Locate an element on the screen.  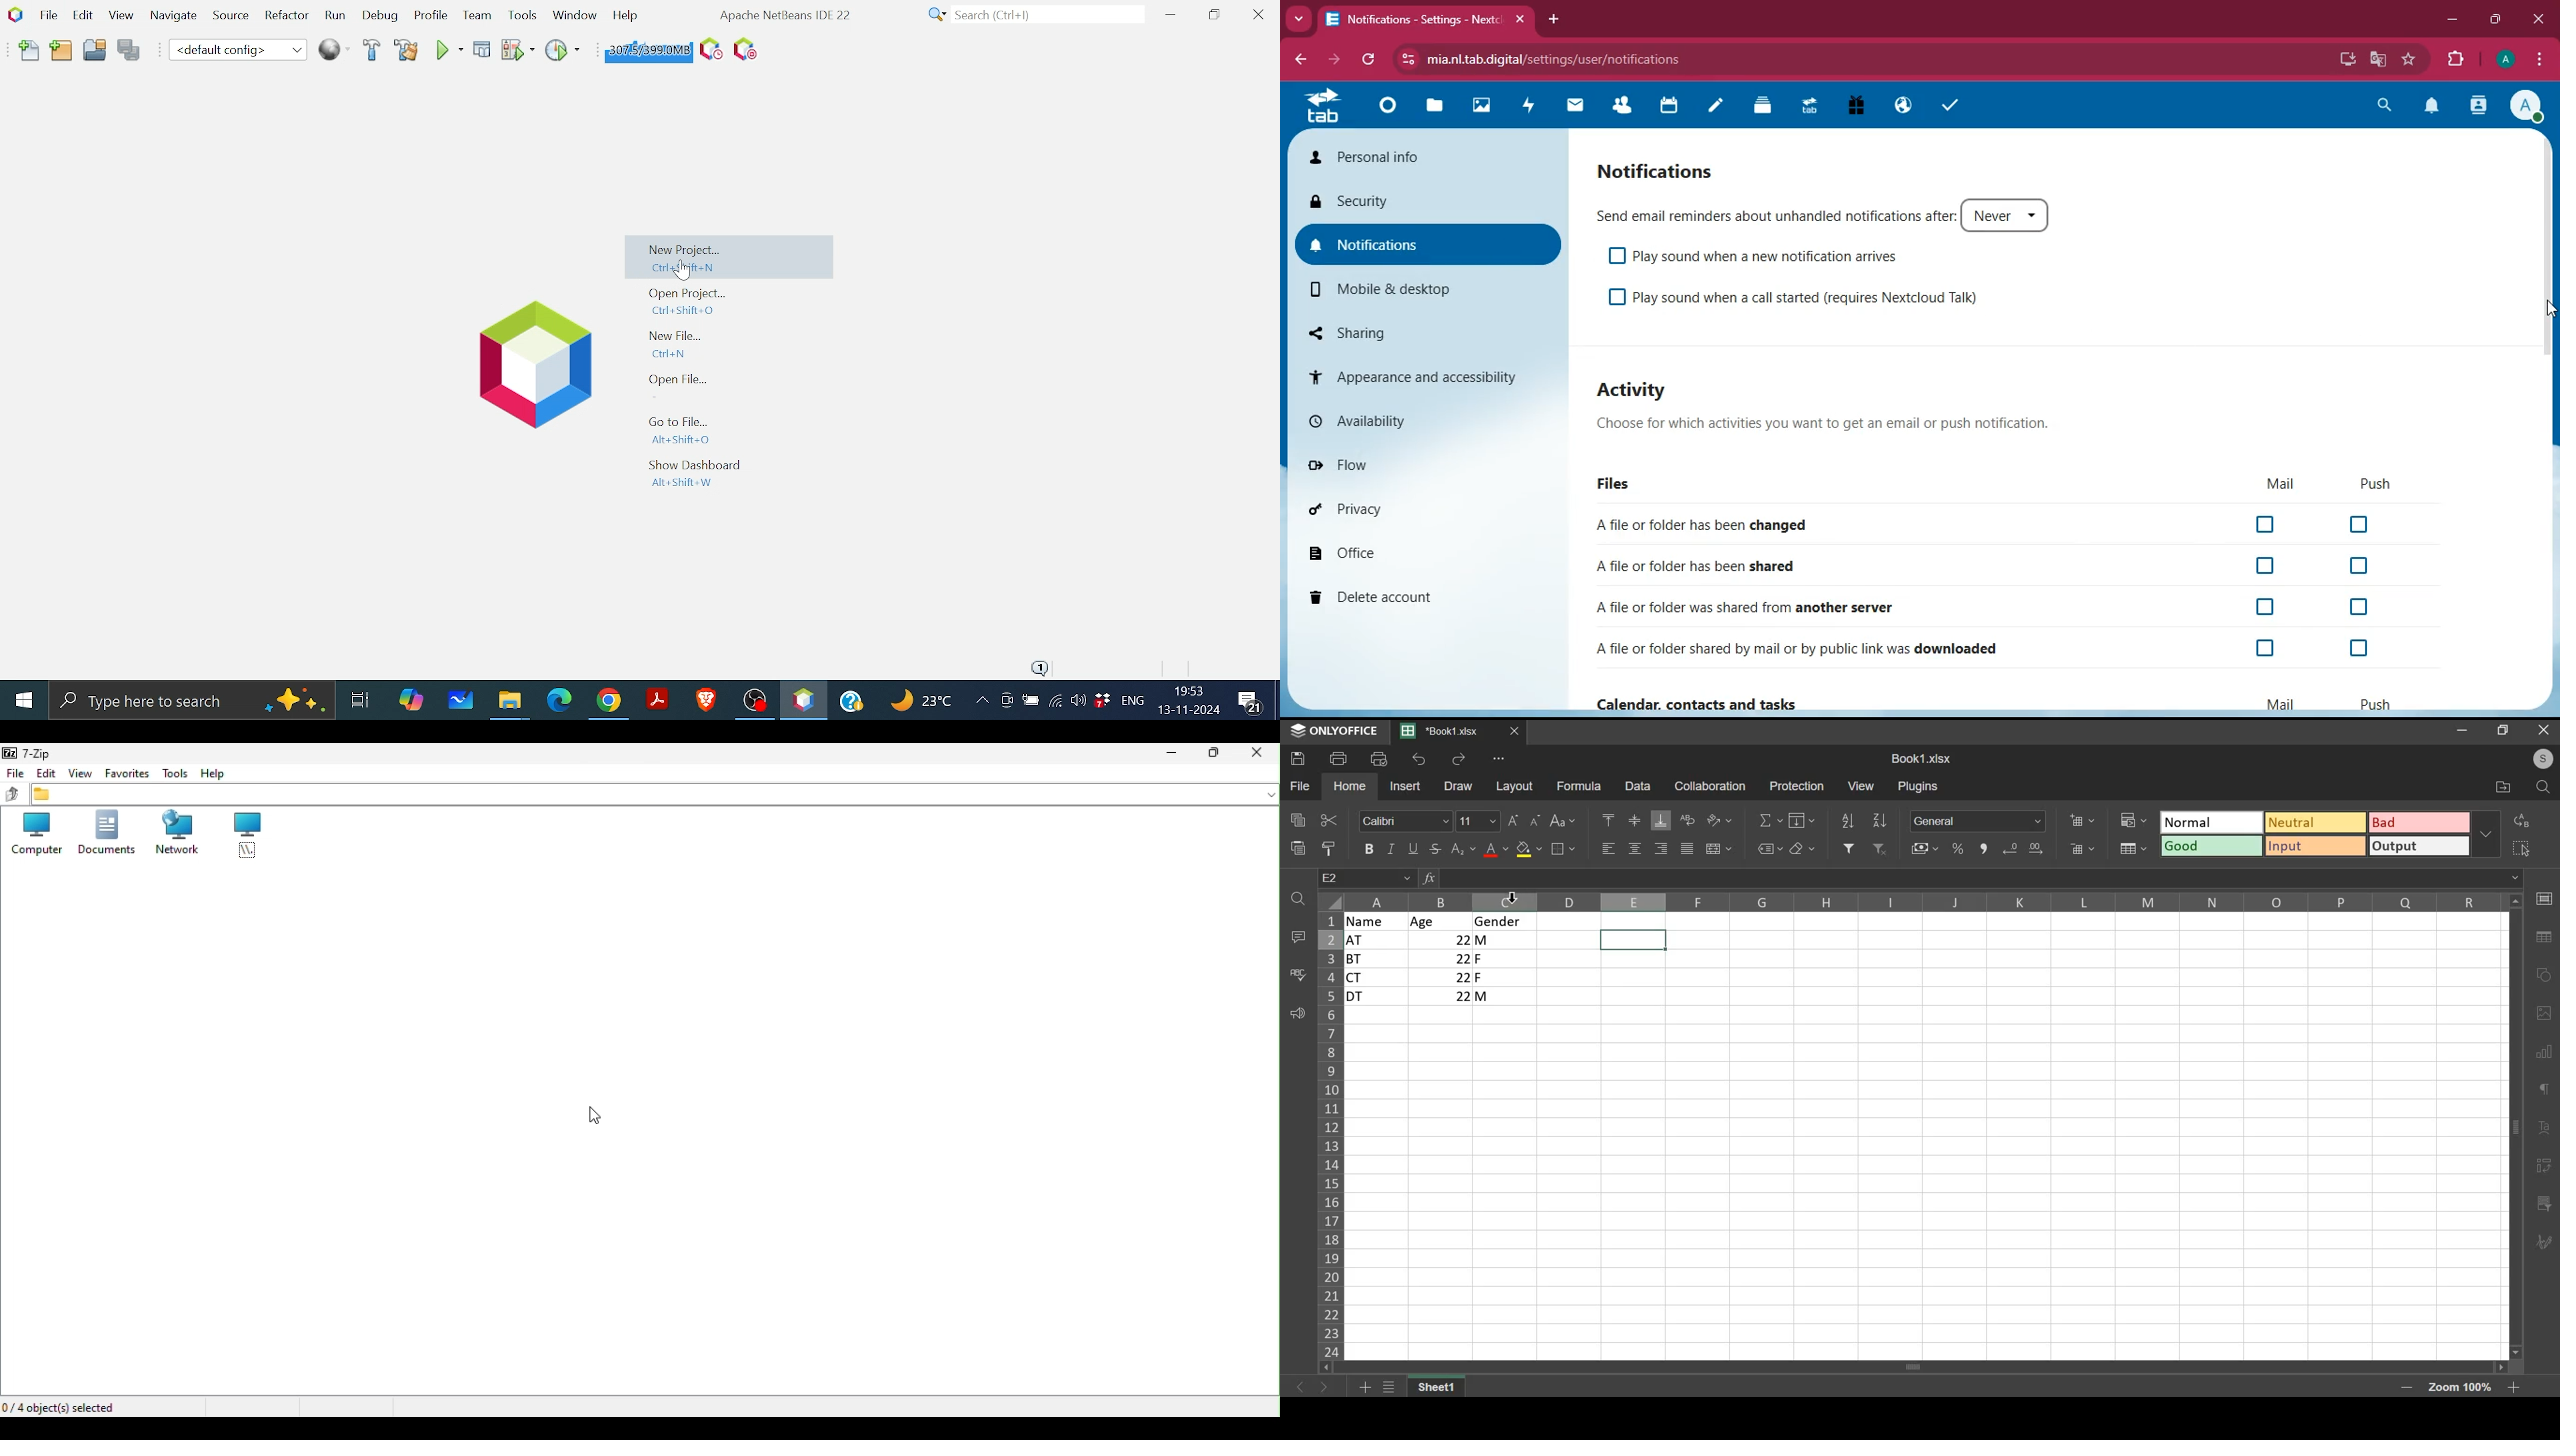
play sound when a new notification arrives is located at coordinates (1766, 257).